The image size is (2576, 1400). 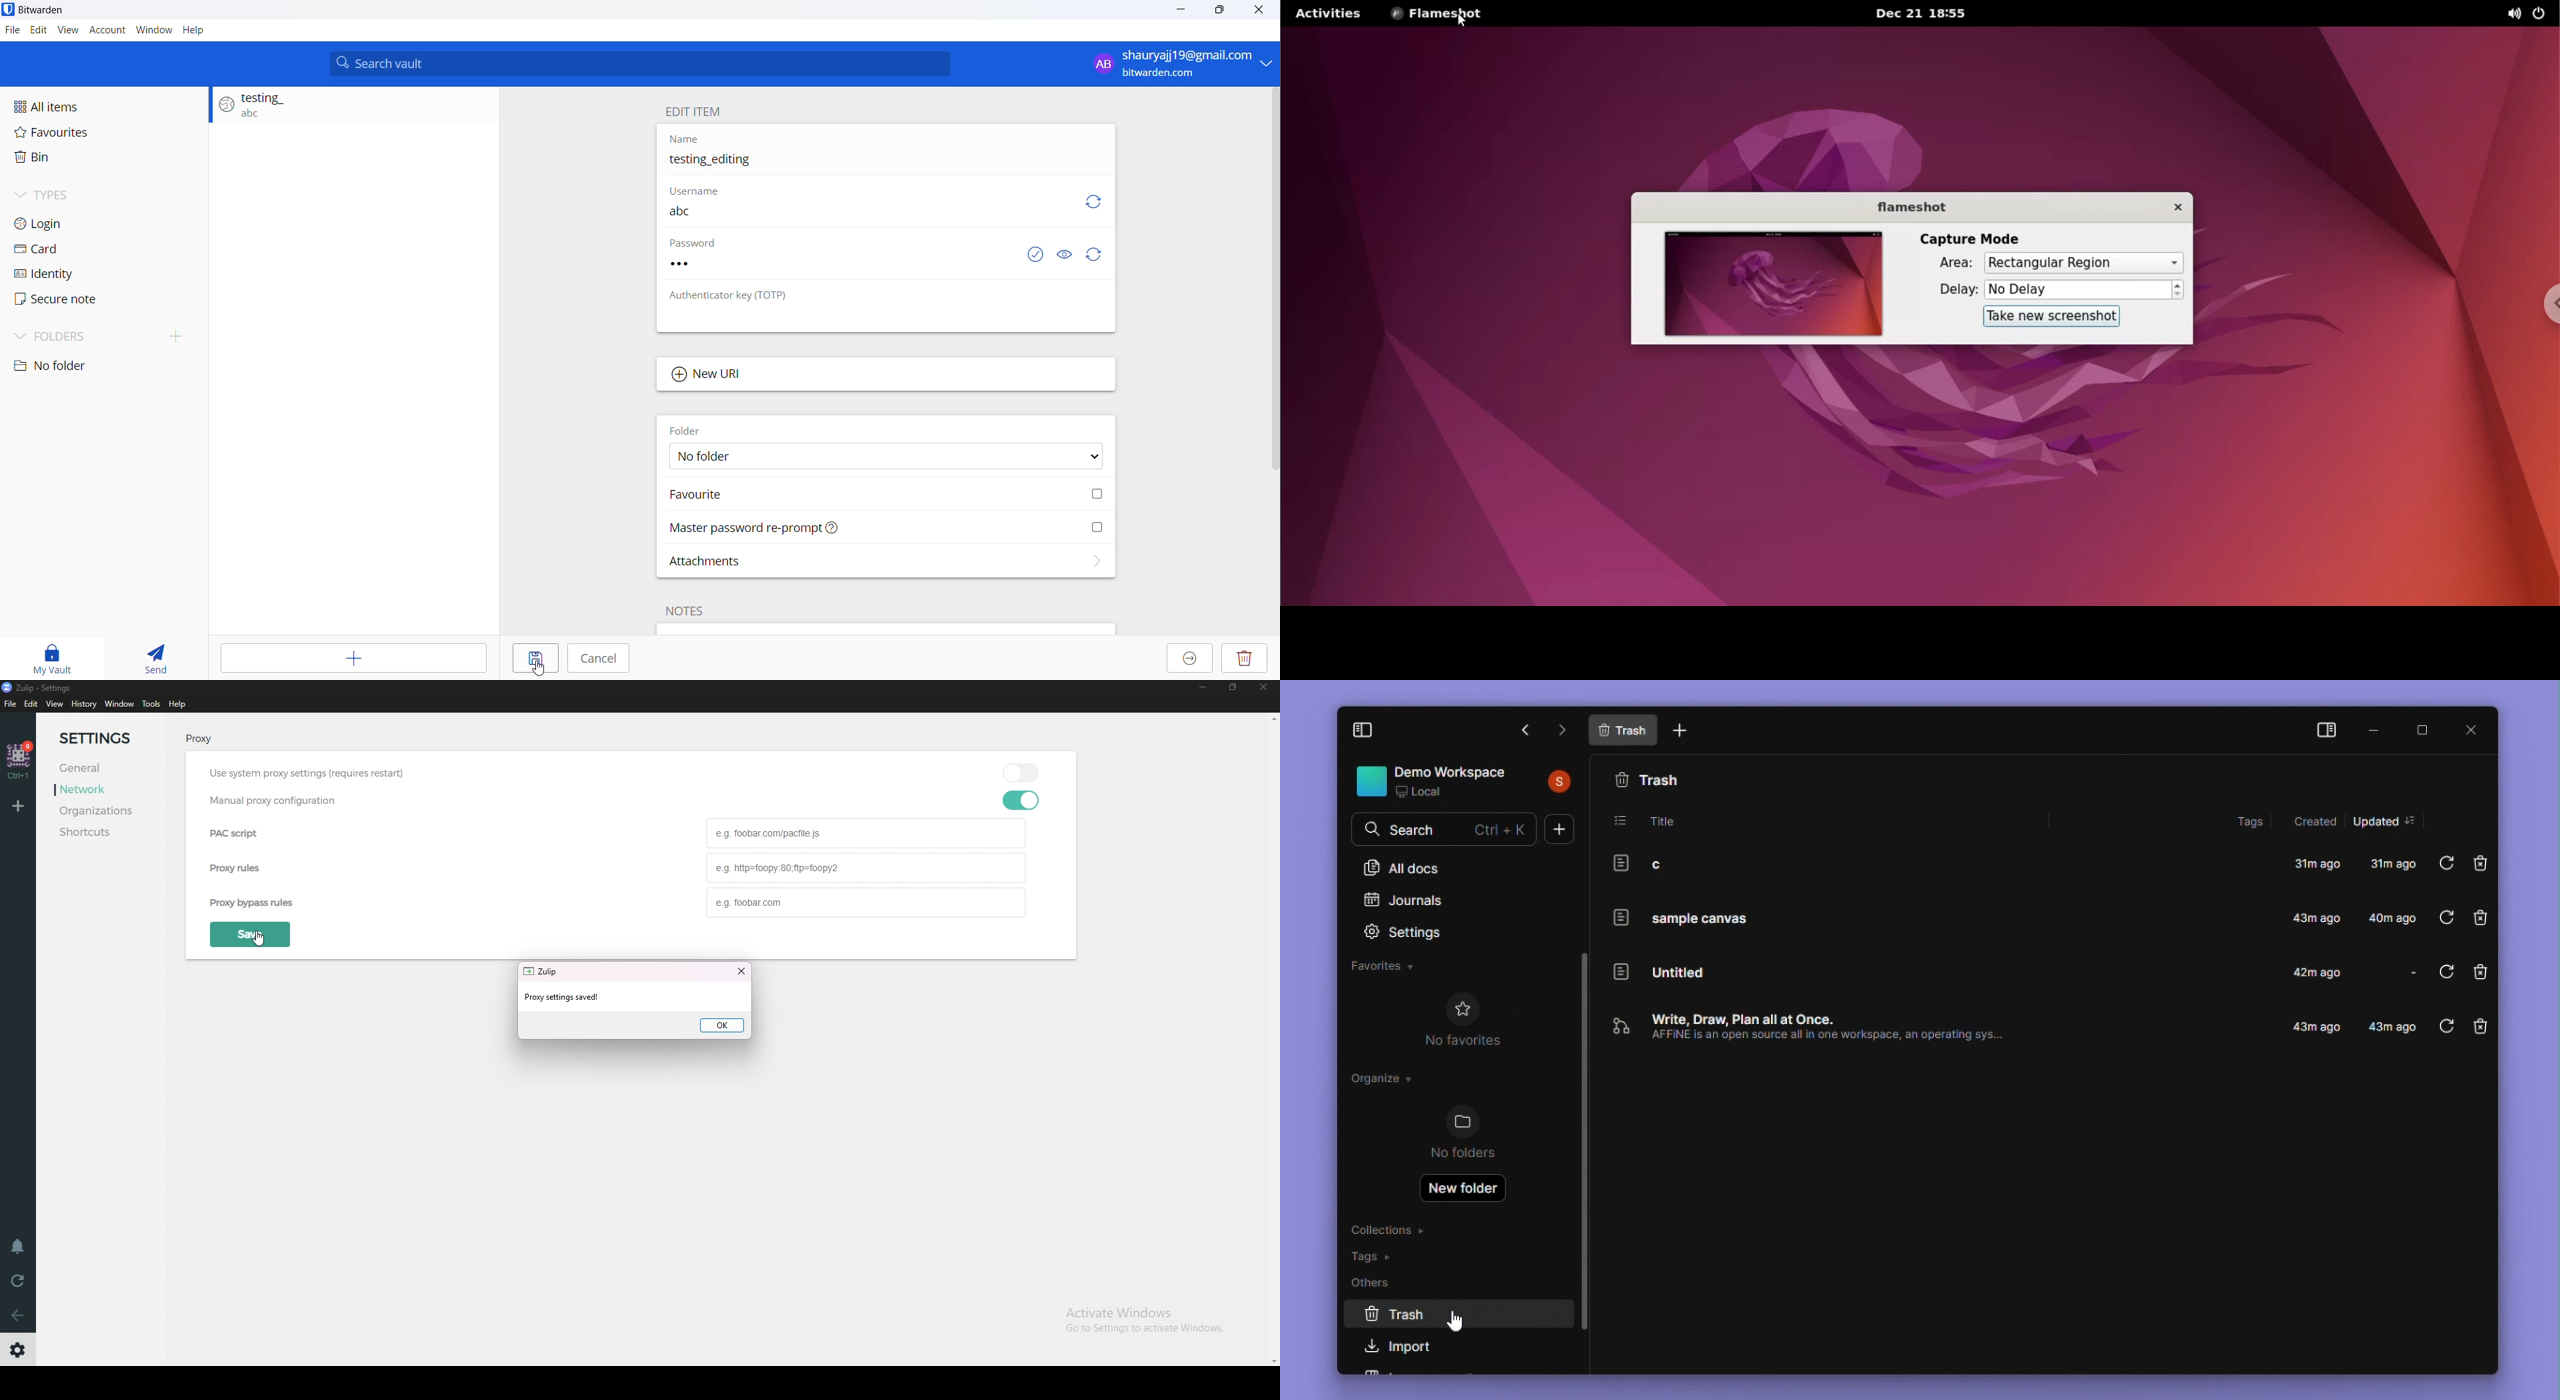 I want to click on History, so click(x=84, y=705).